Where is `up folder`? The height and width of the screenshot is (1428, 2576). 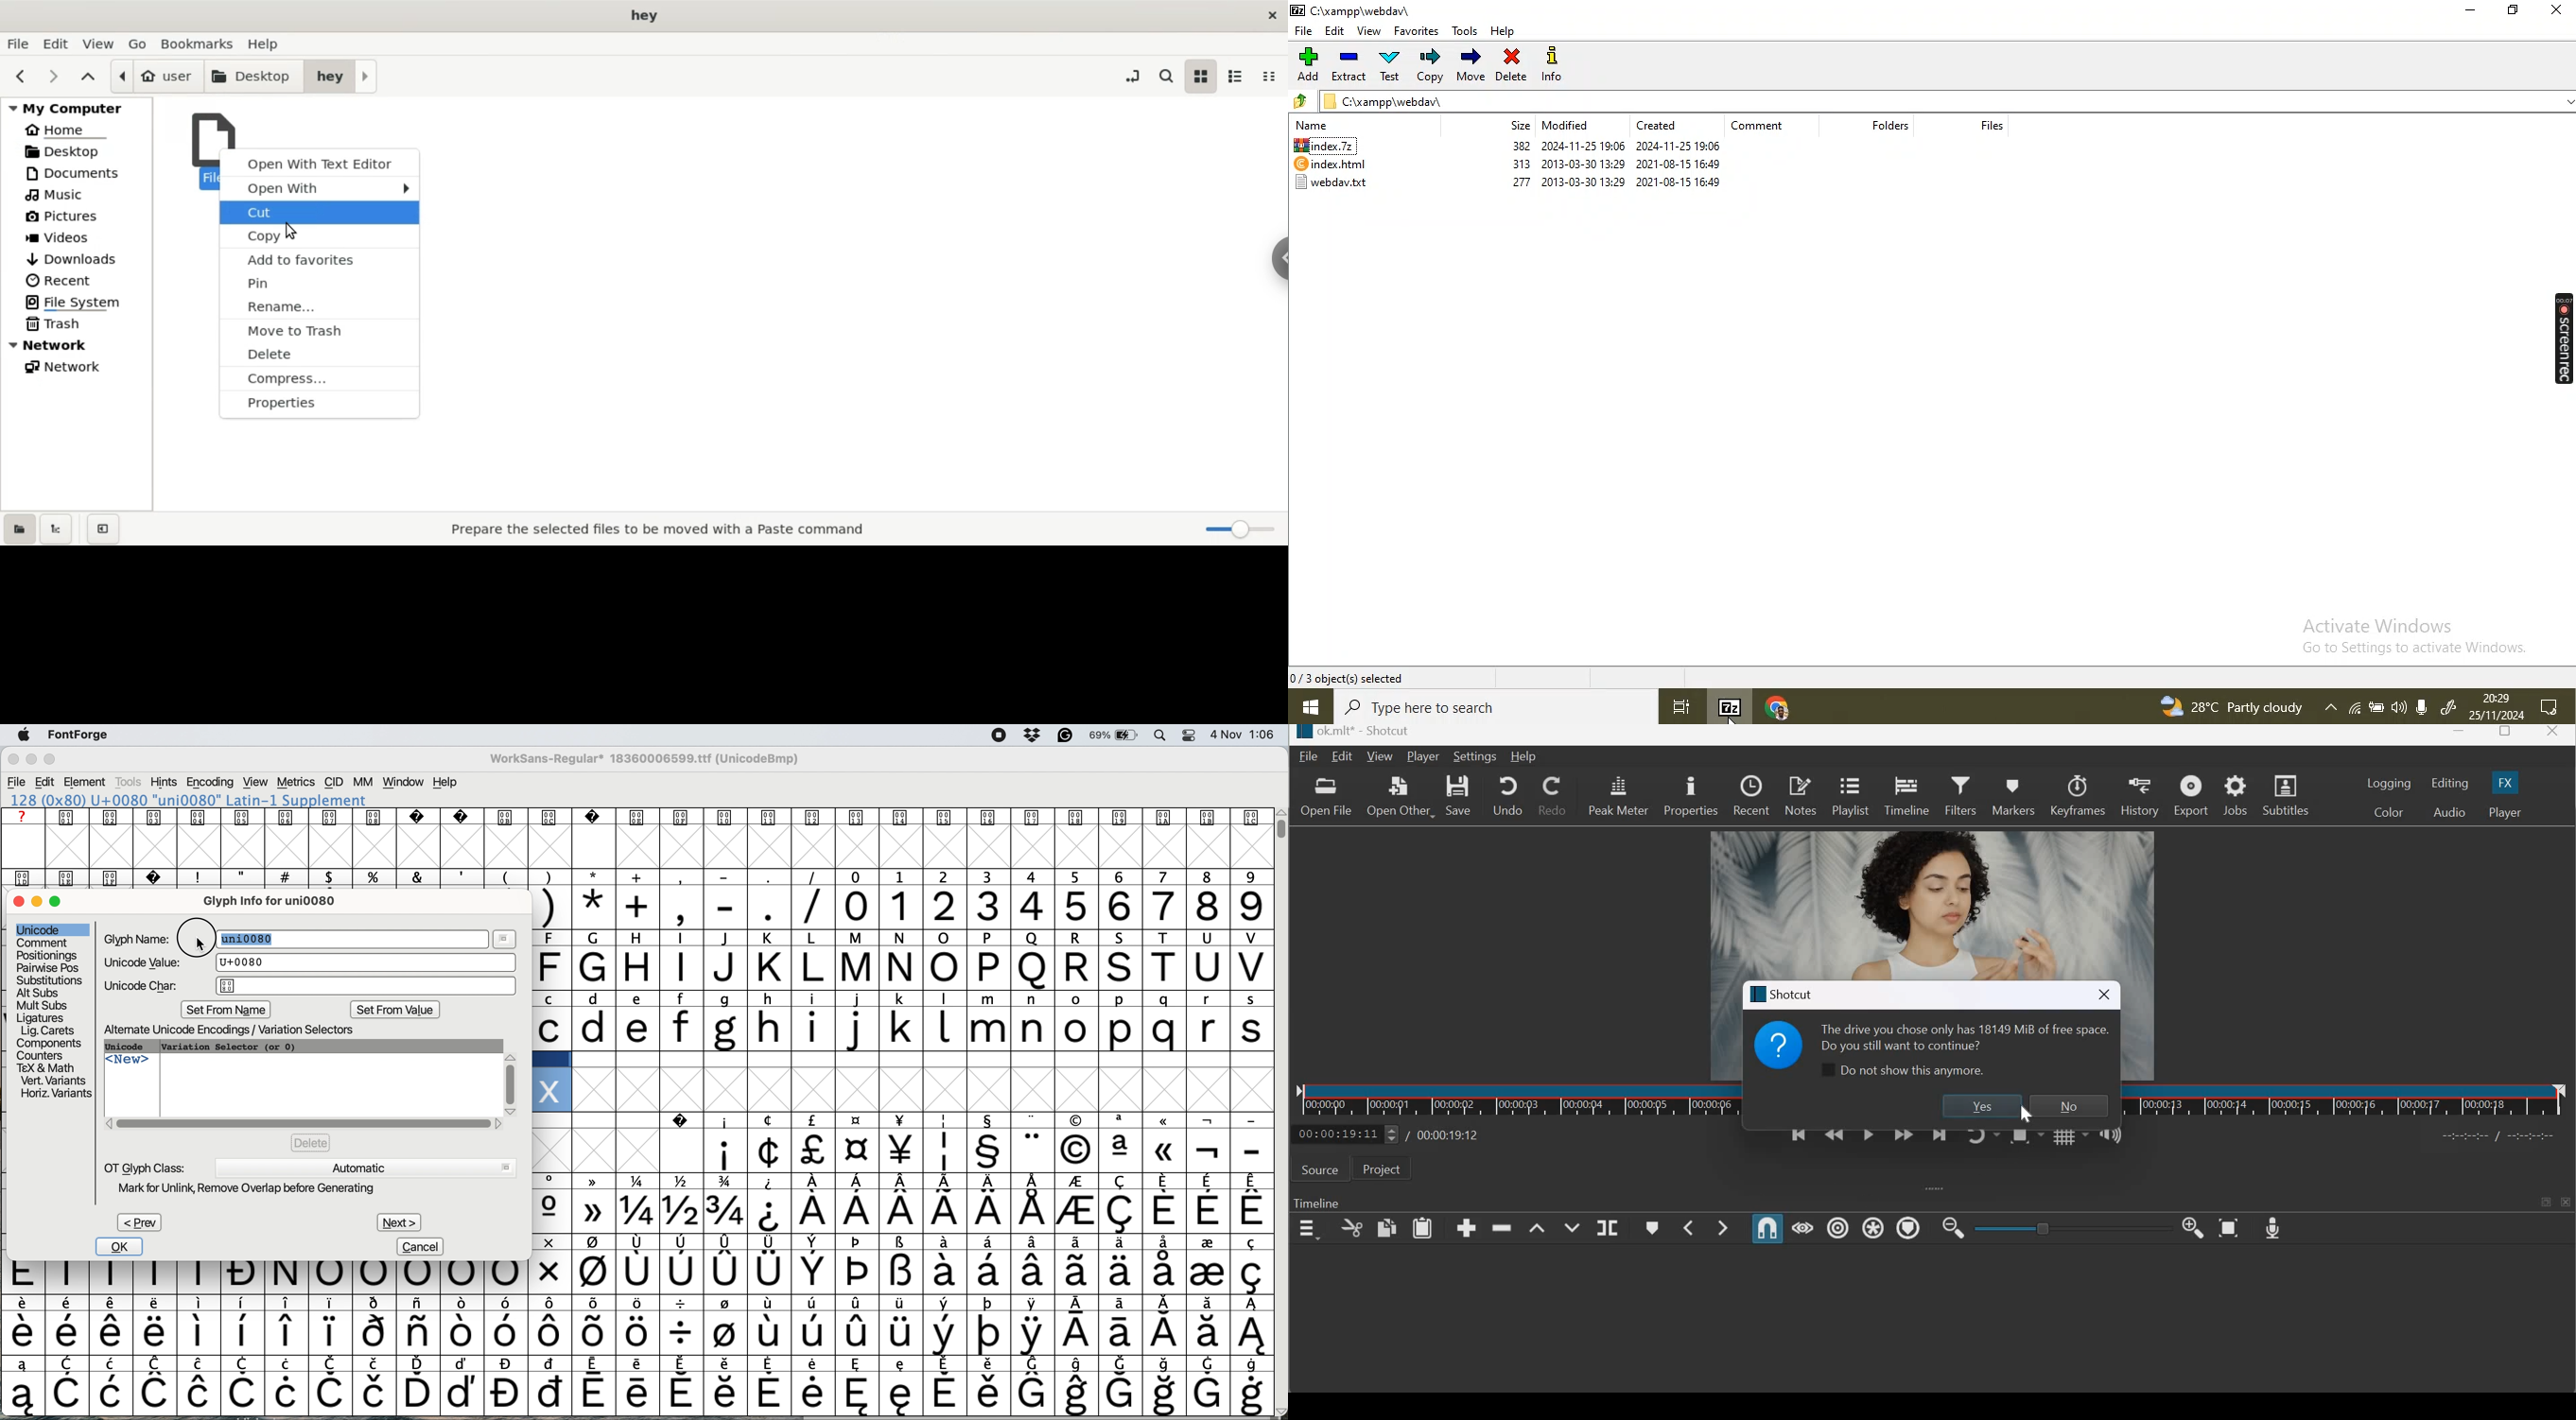
up folder is located at coordinates (1302, 100).